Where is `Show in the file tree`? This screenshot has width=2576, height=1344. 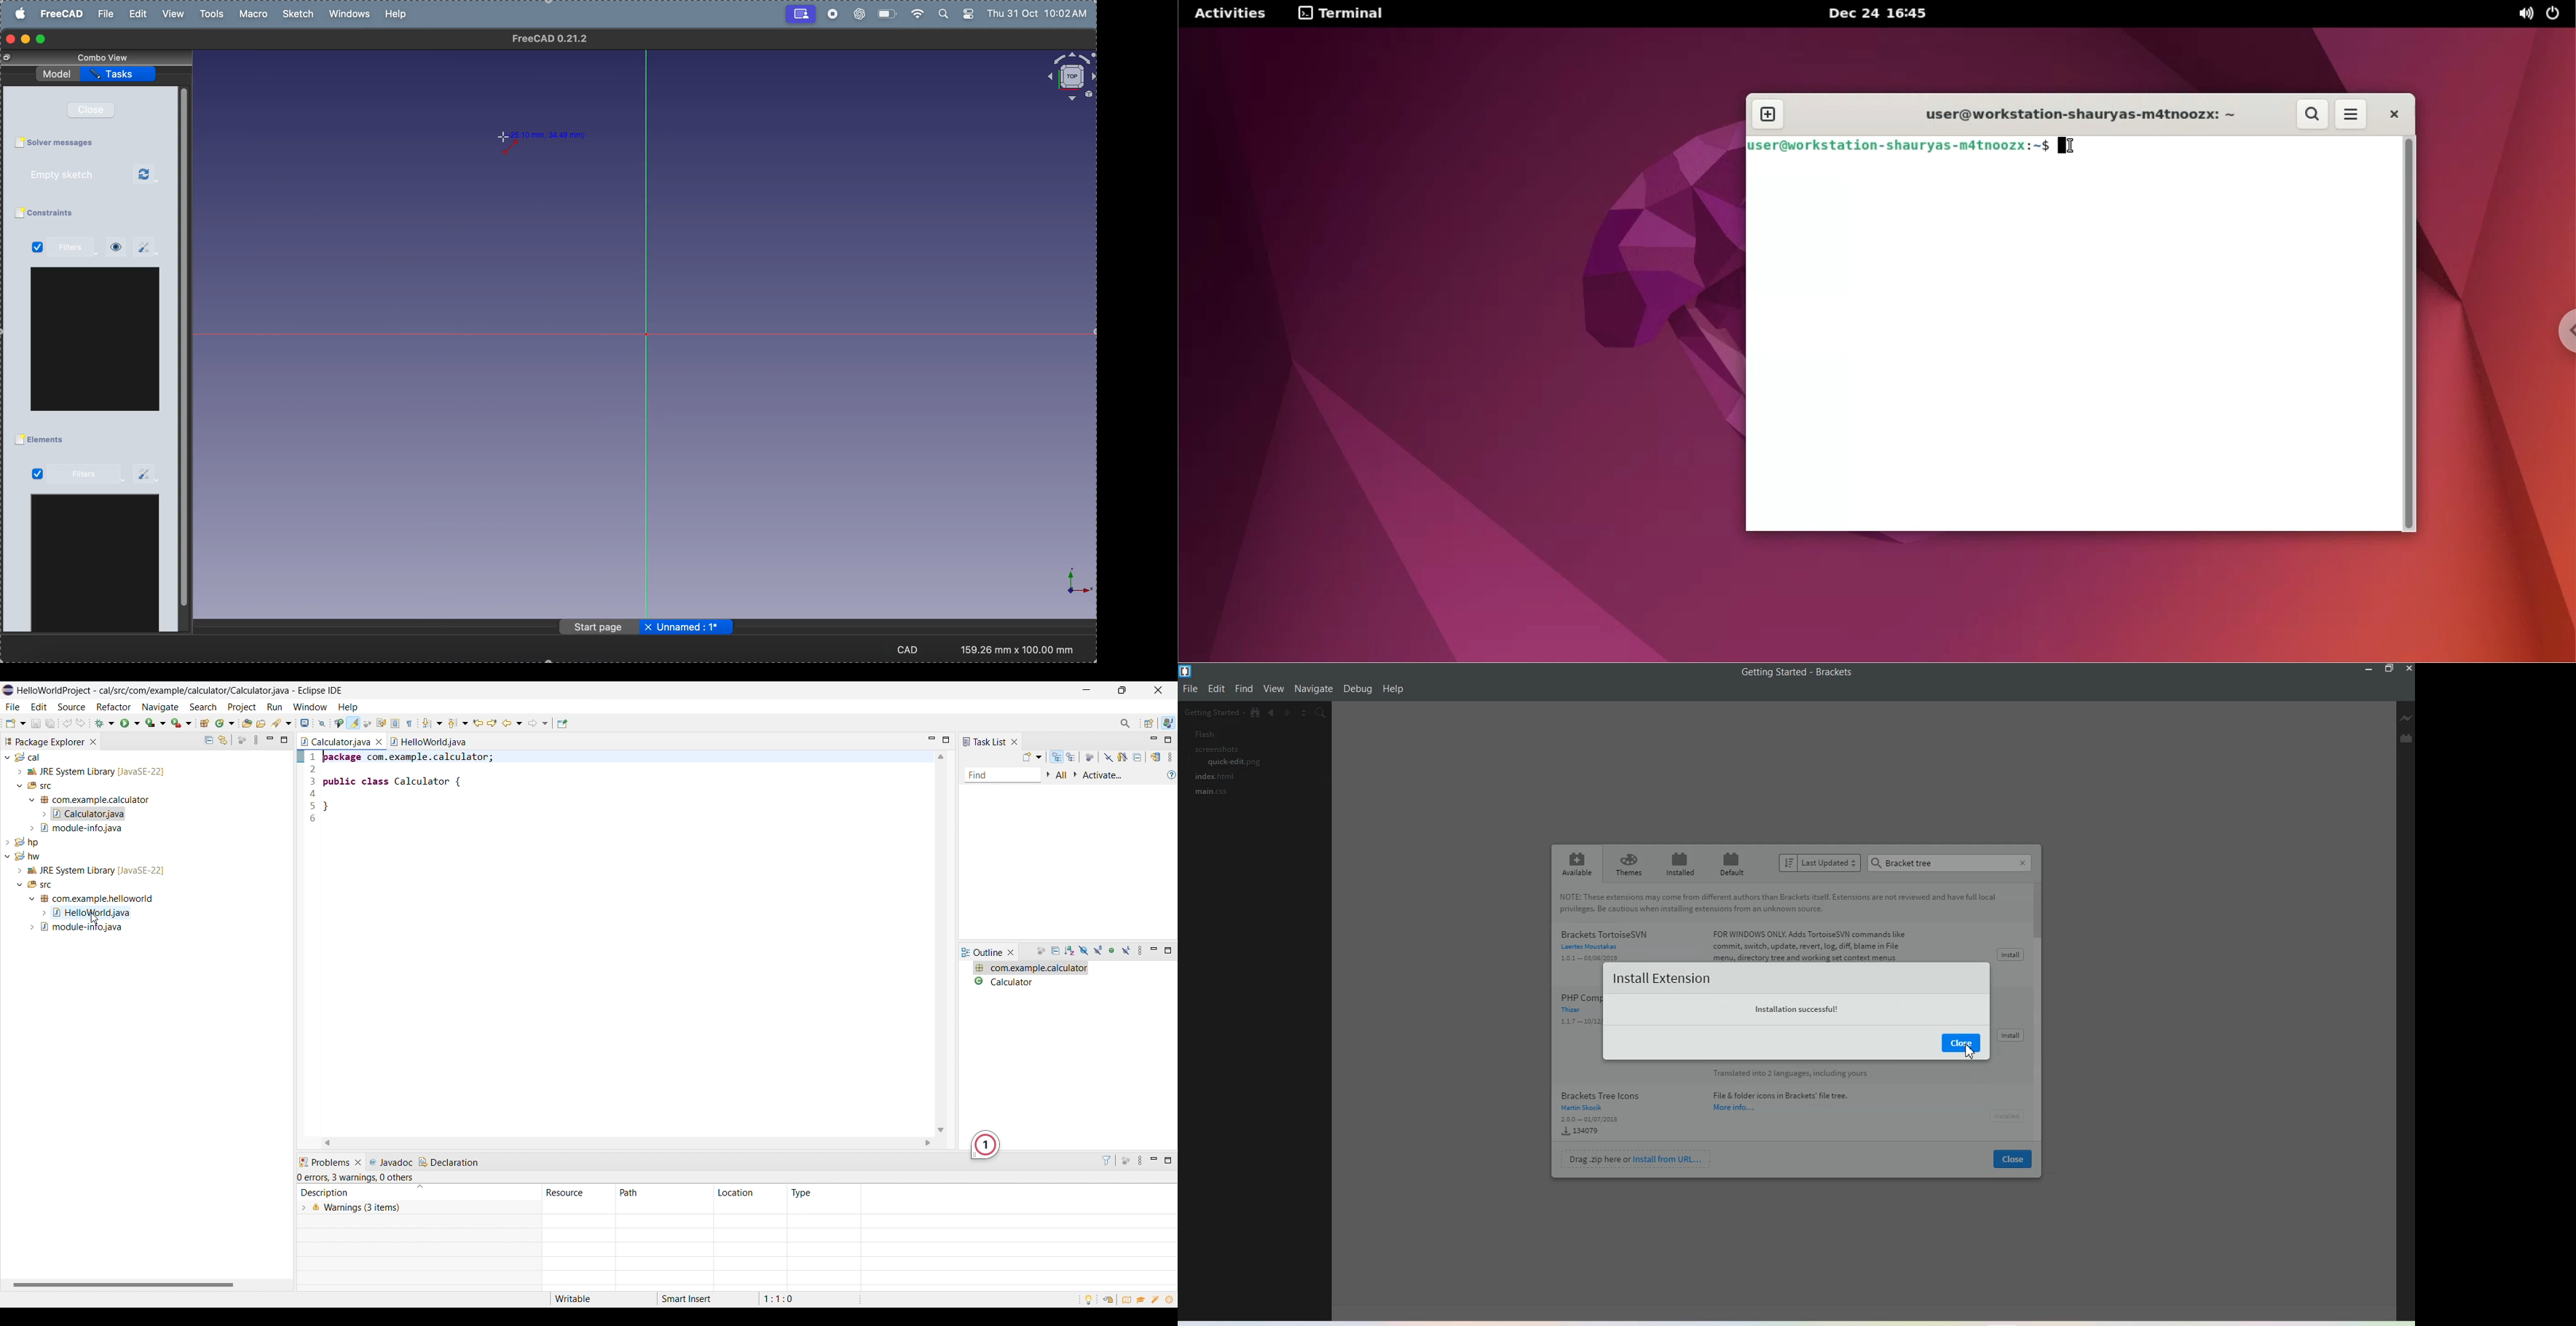 Show in the file tree is located at coordinates (1256, 713).